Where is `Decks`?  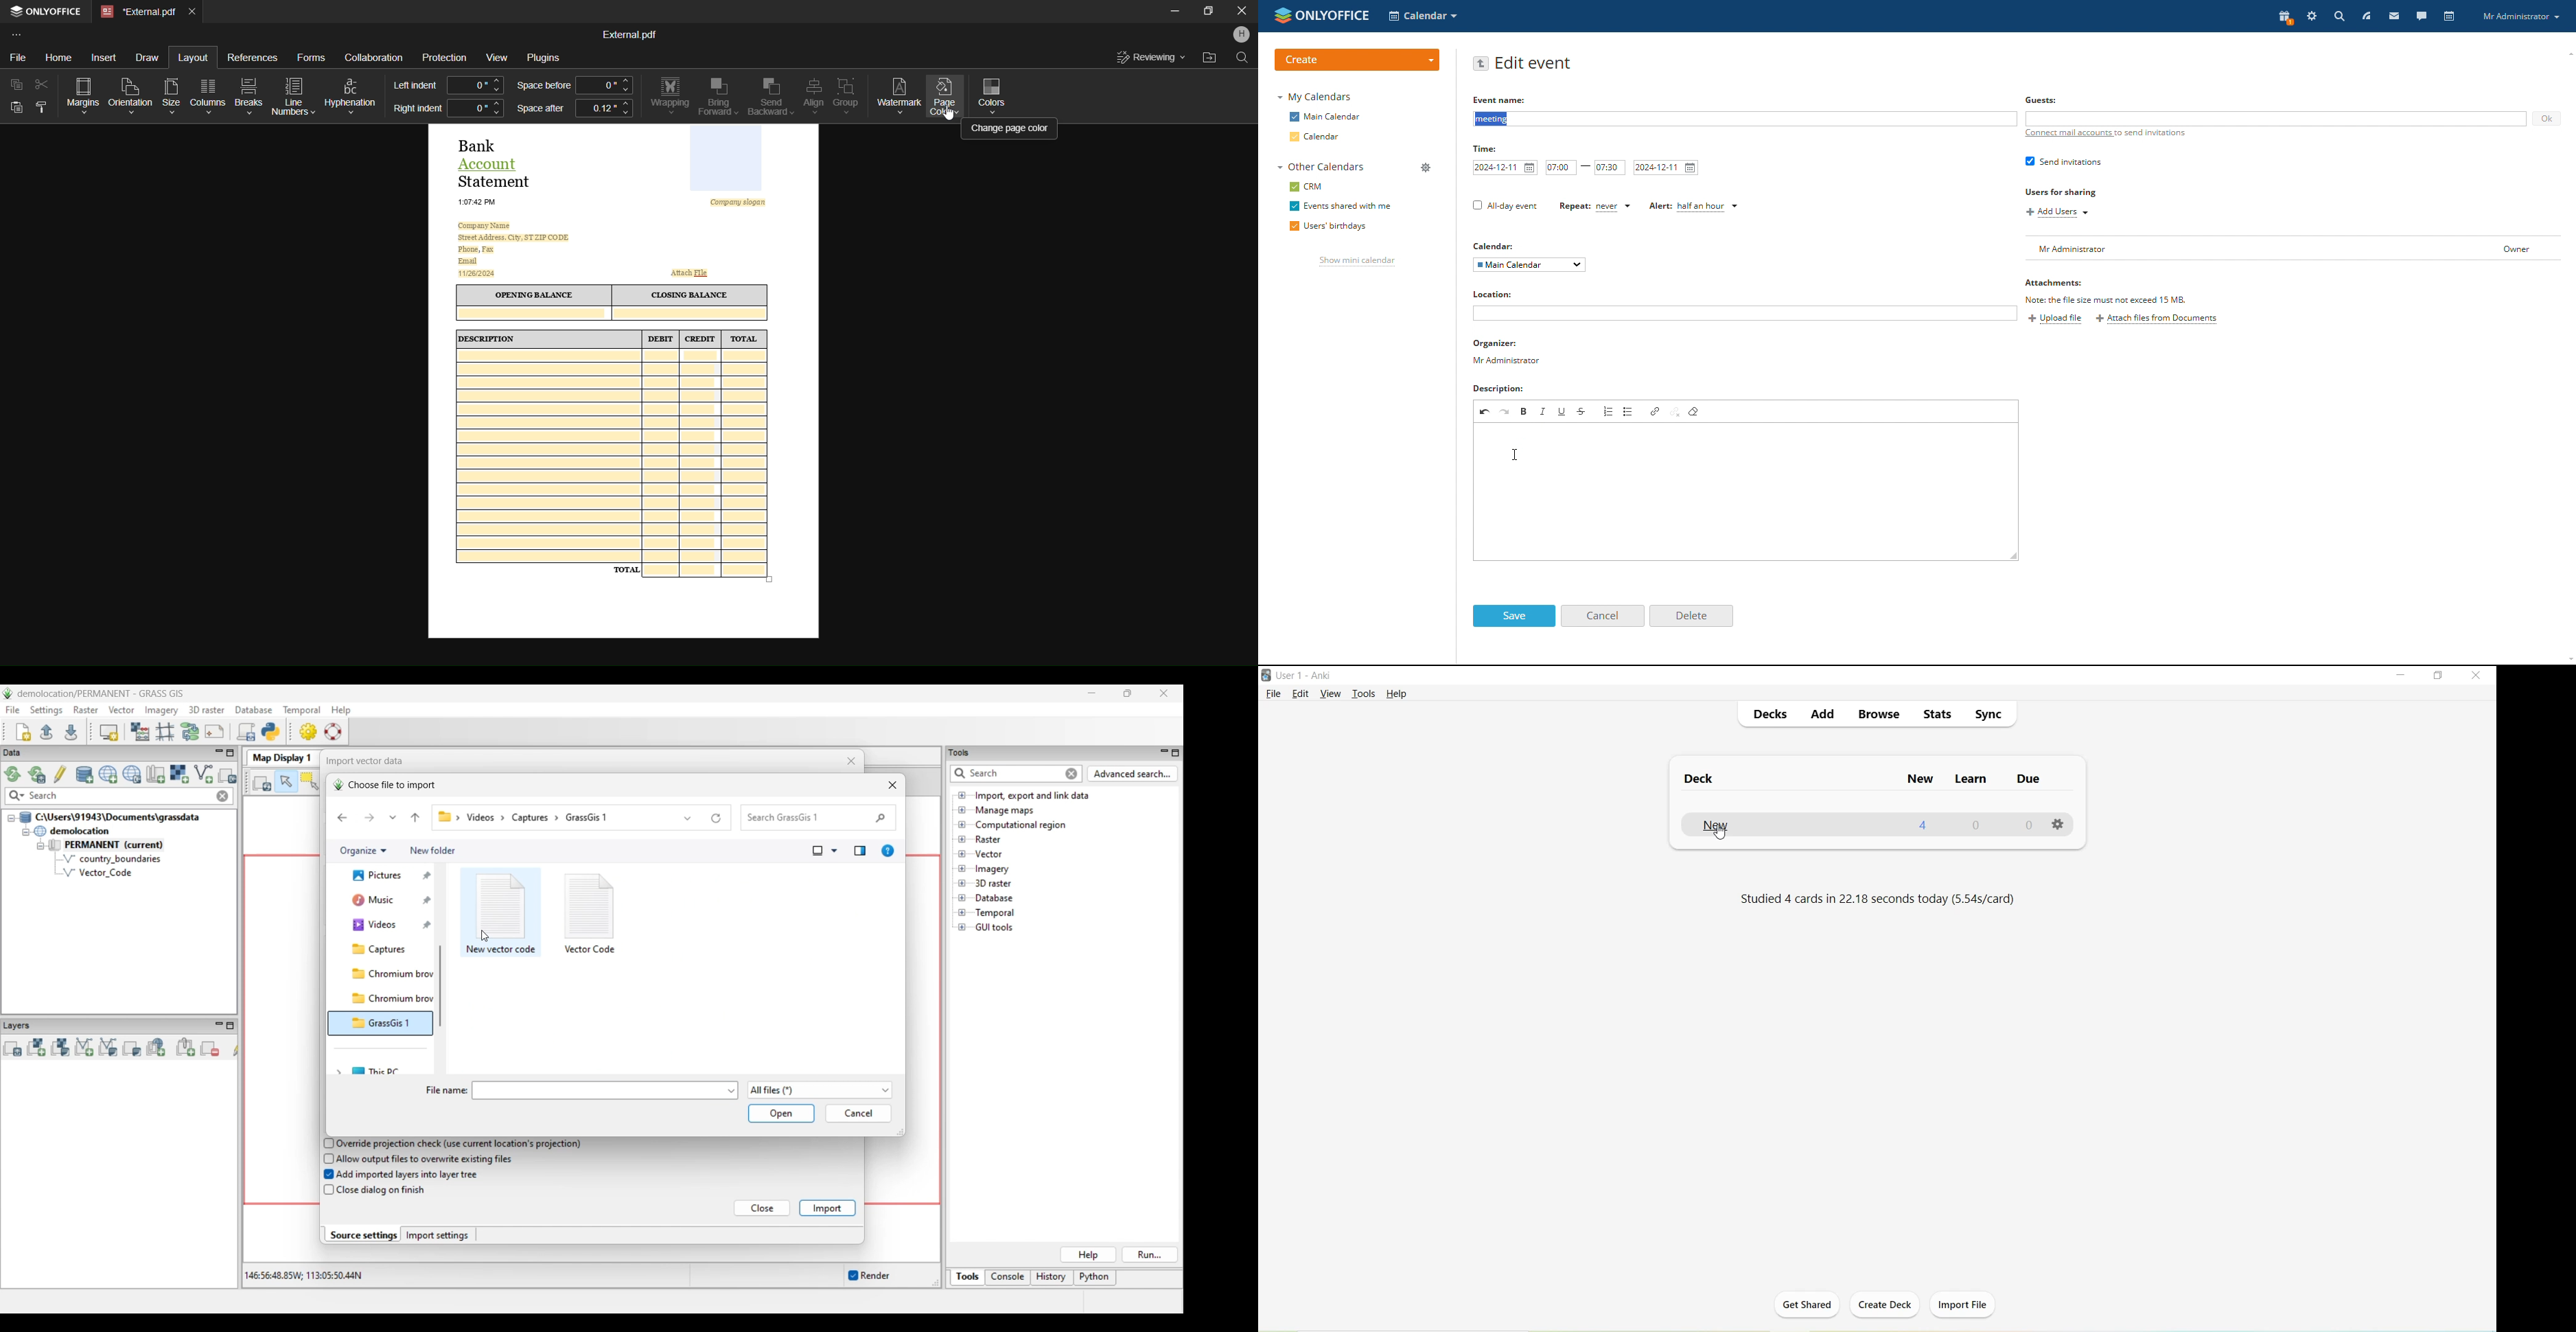 Decks is located at coordinates (1774, 716).